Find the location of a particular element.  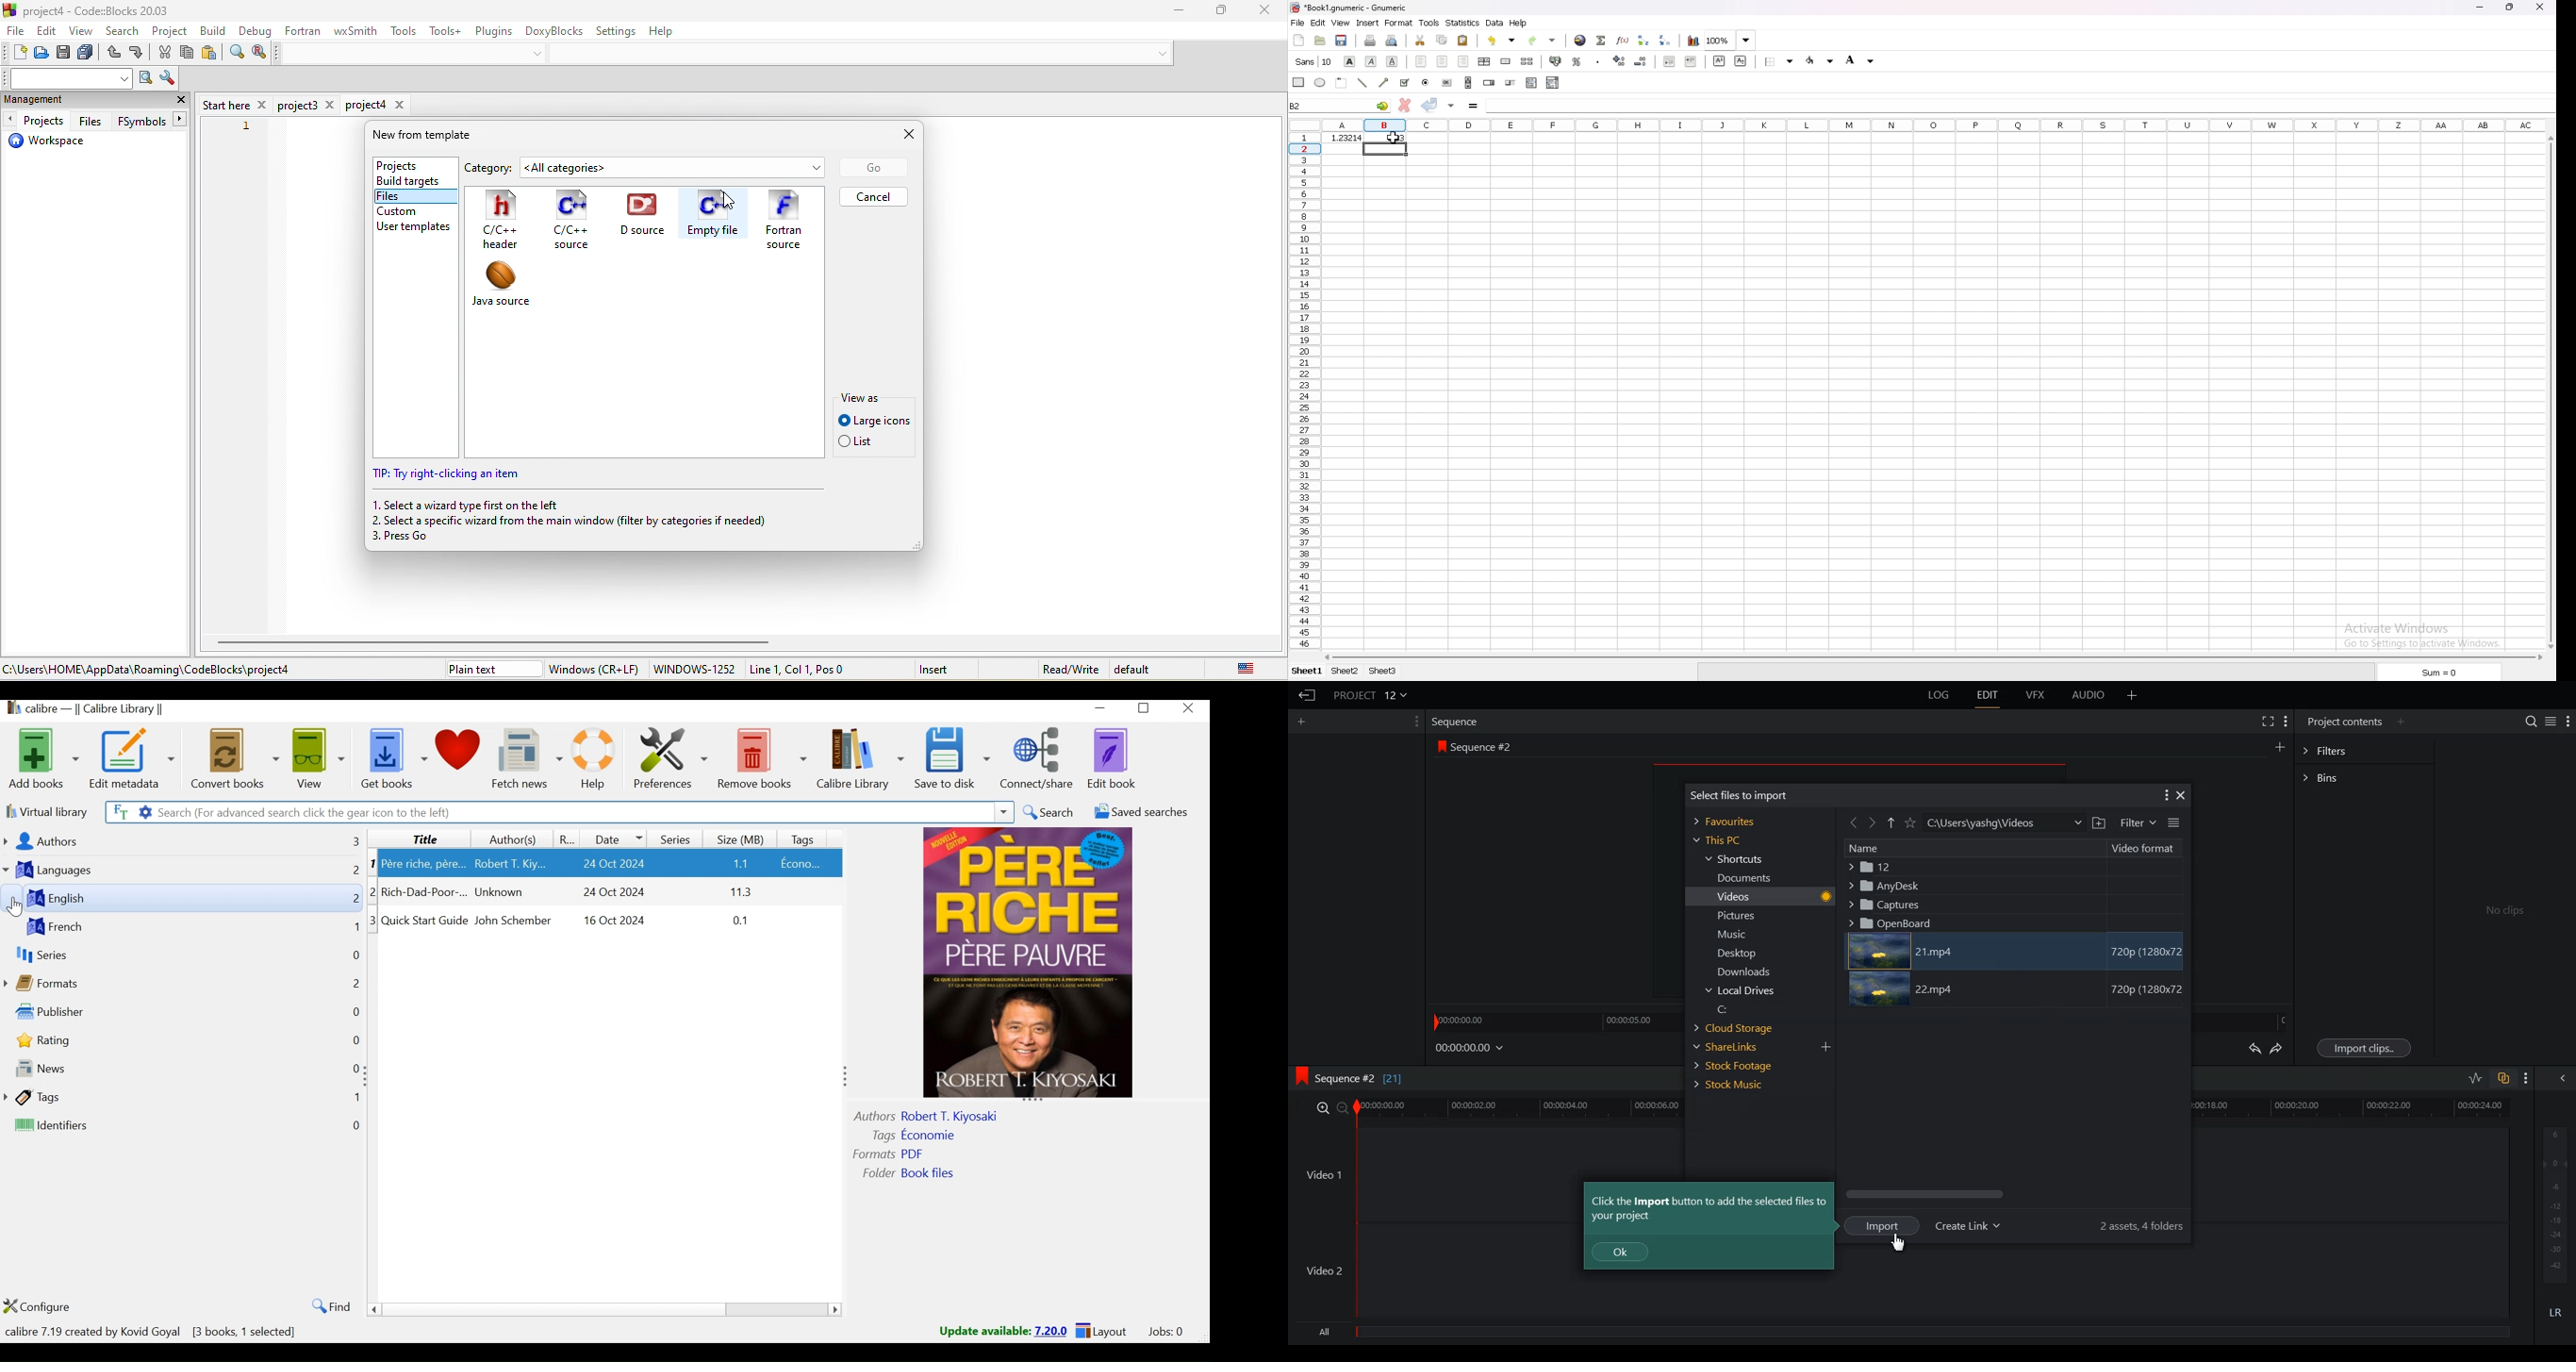

3 is located at coordinates (346, 840).